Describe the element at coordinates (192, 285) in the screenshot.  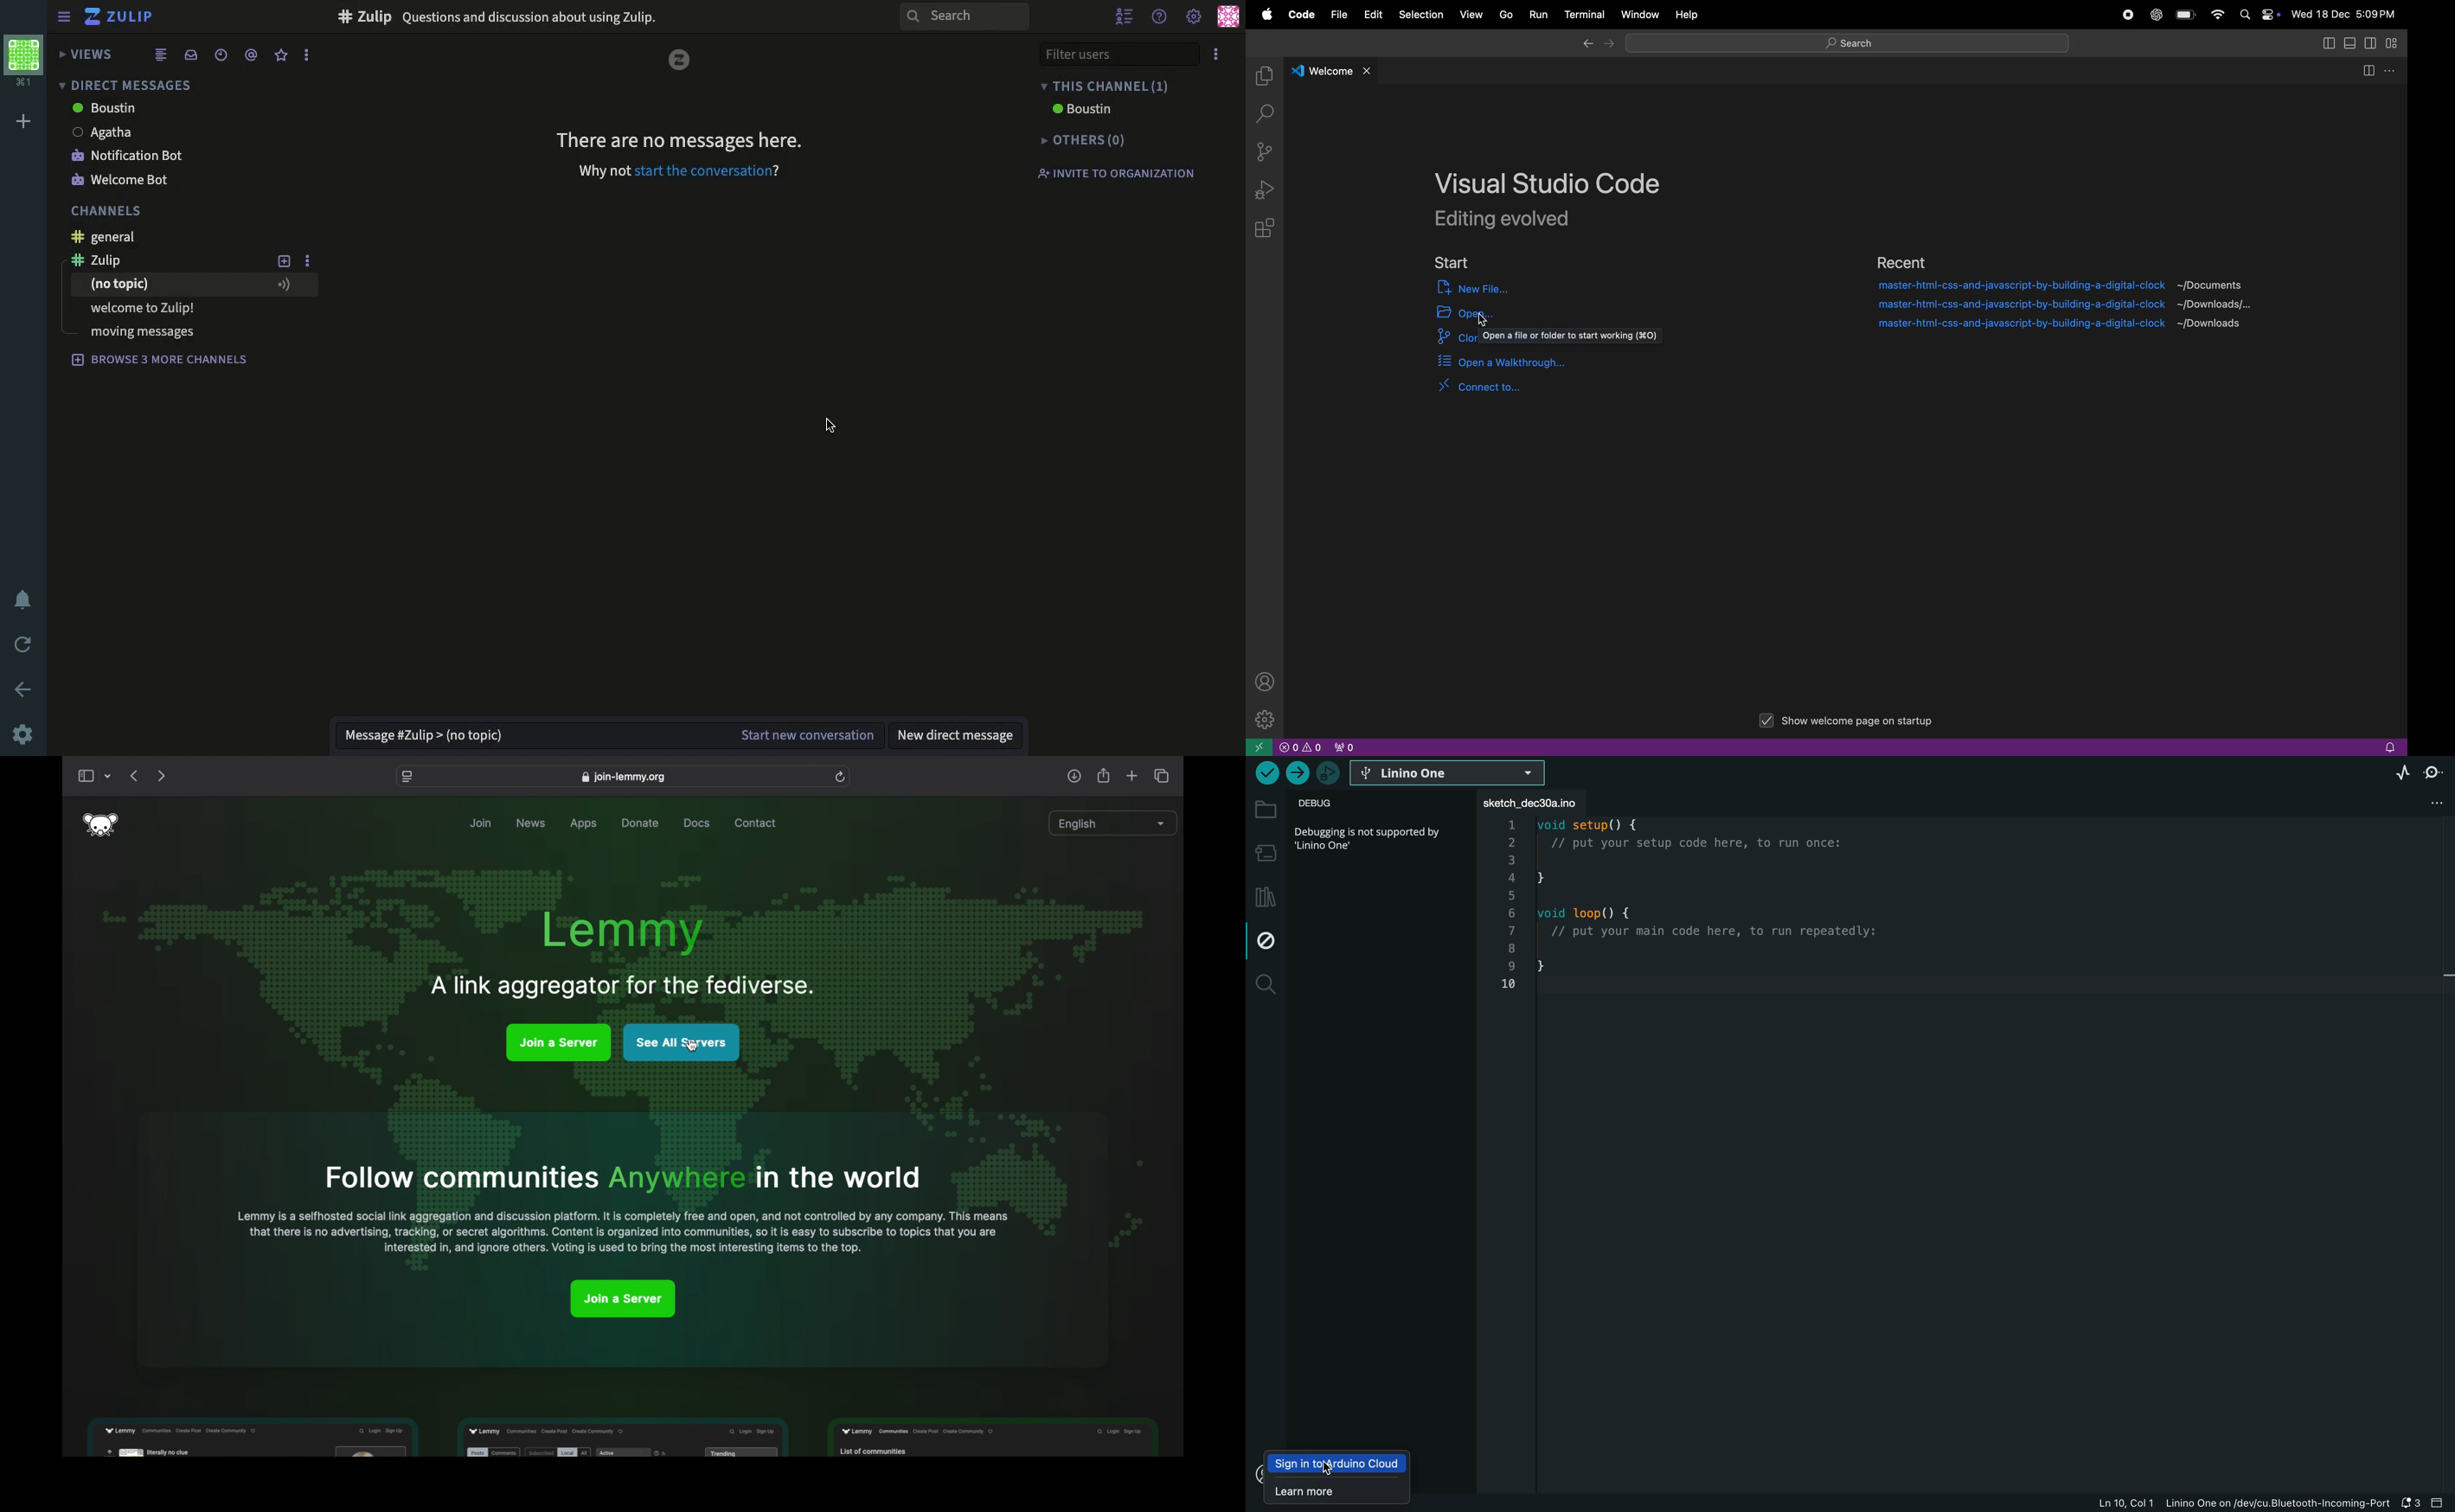
I see `no topic` at that location.